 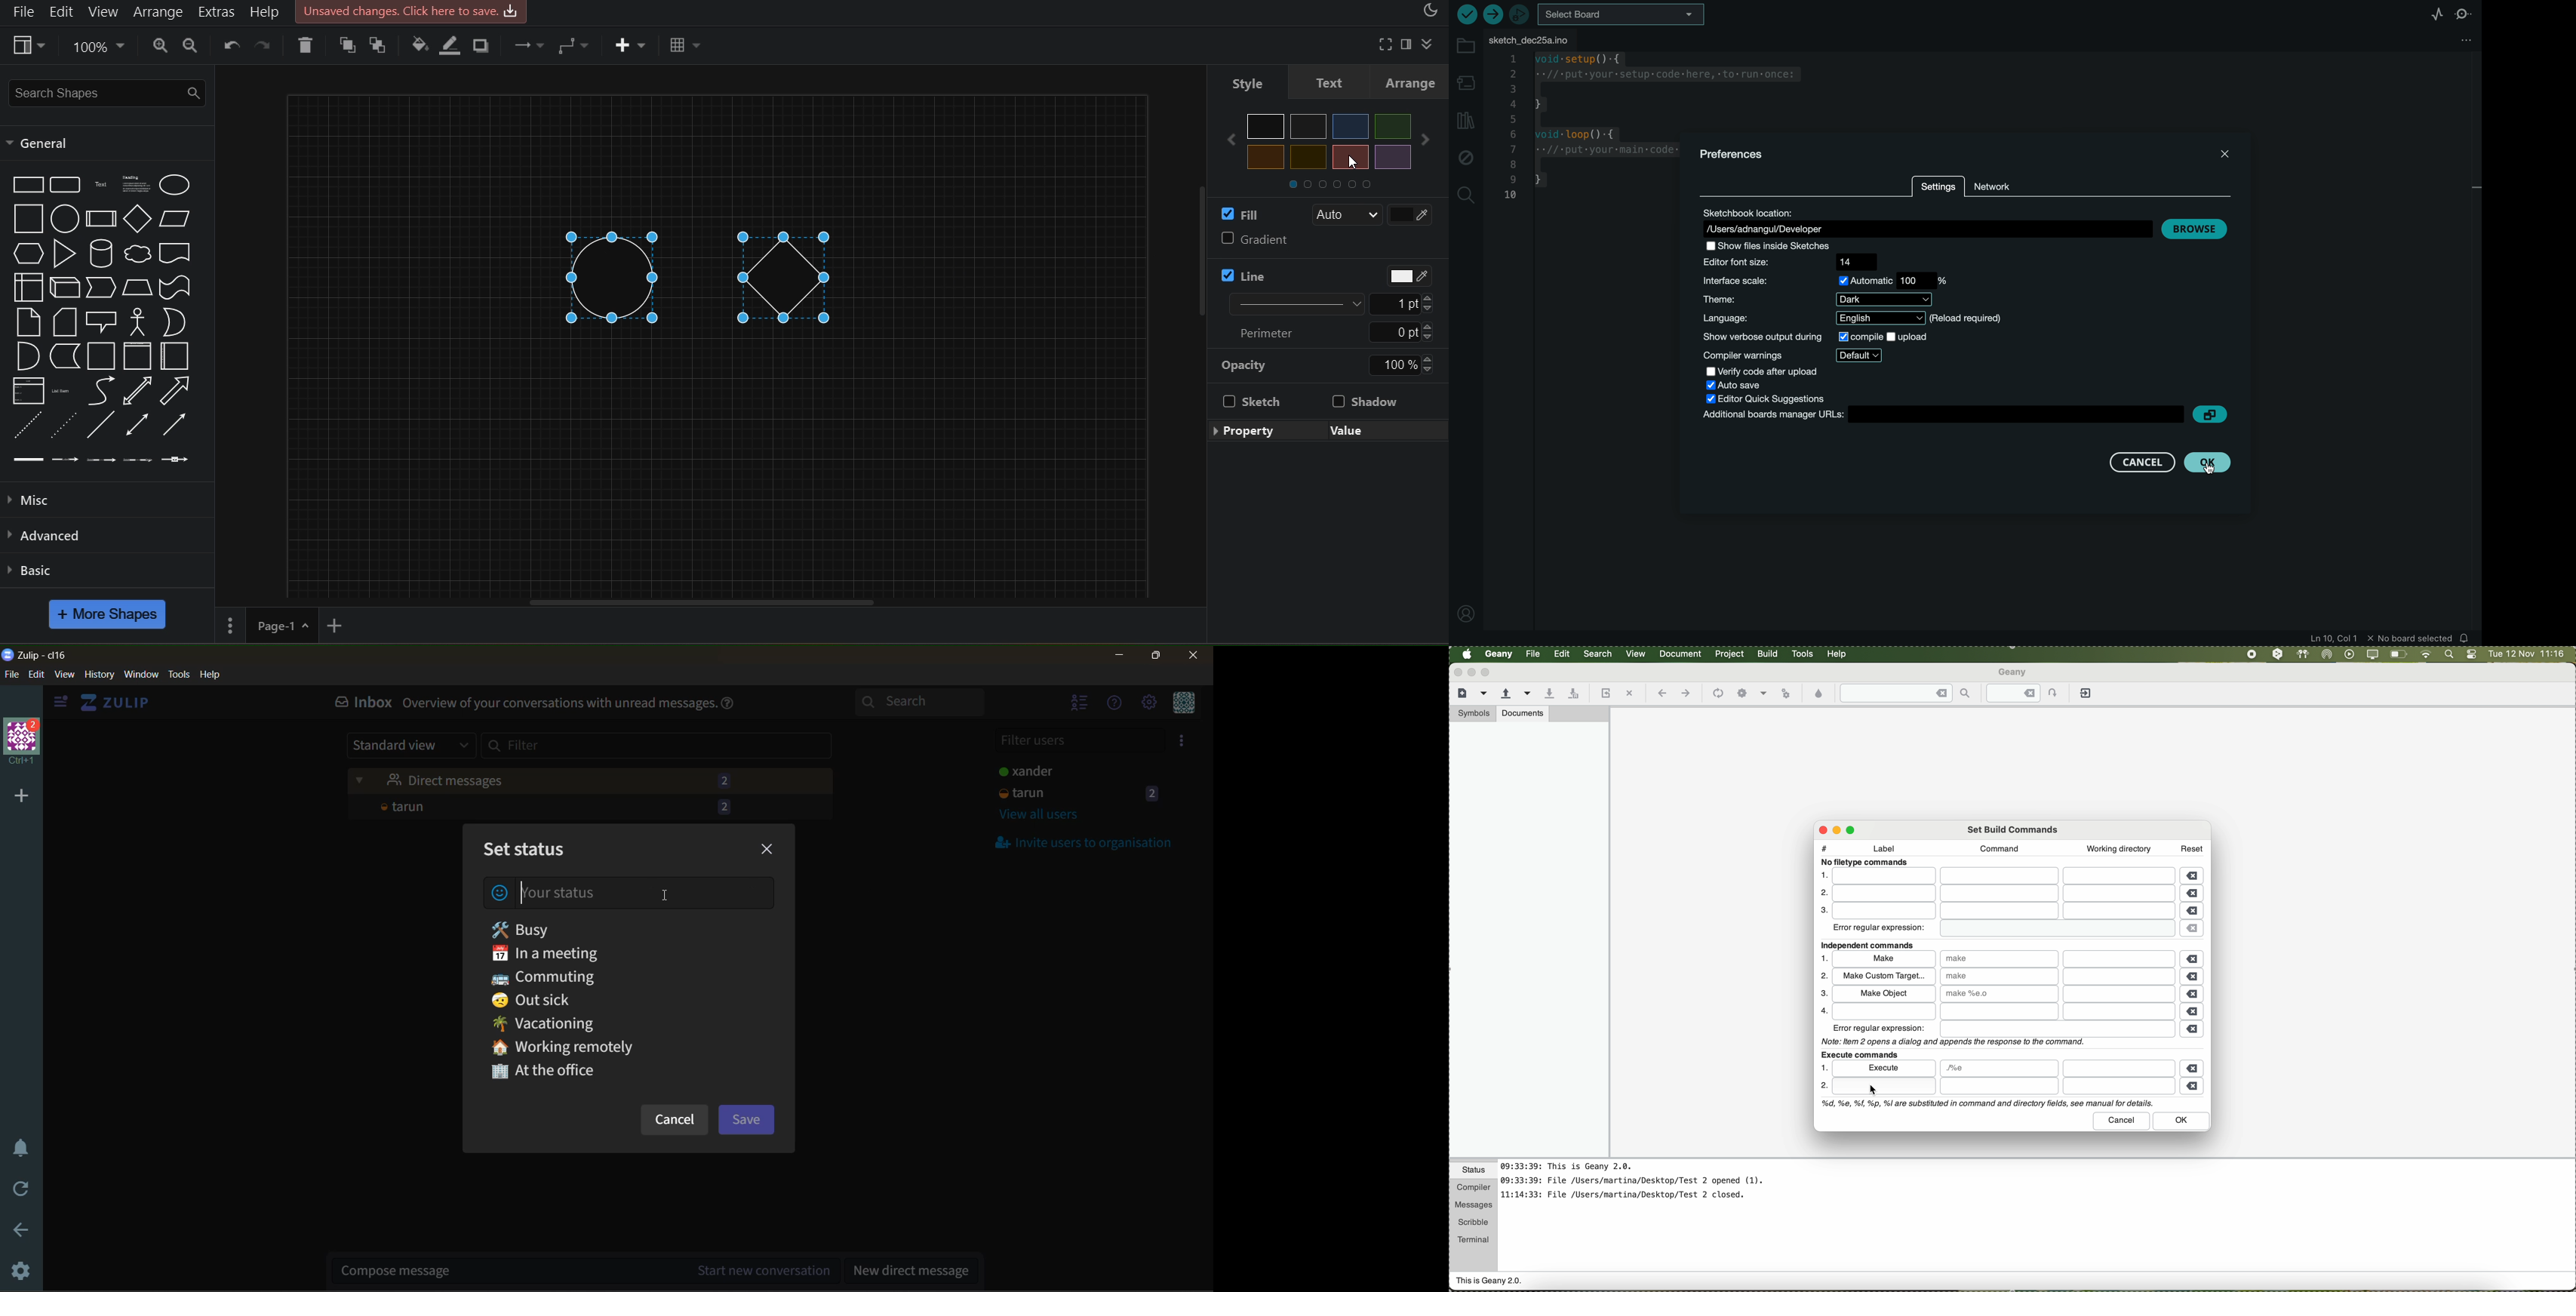 What do you see at coordinates (19, 1153) in the screenshot?
I see `enable do not disturb` at bounding box center [19, 1153].